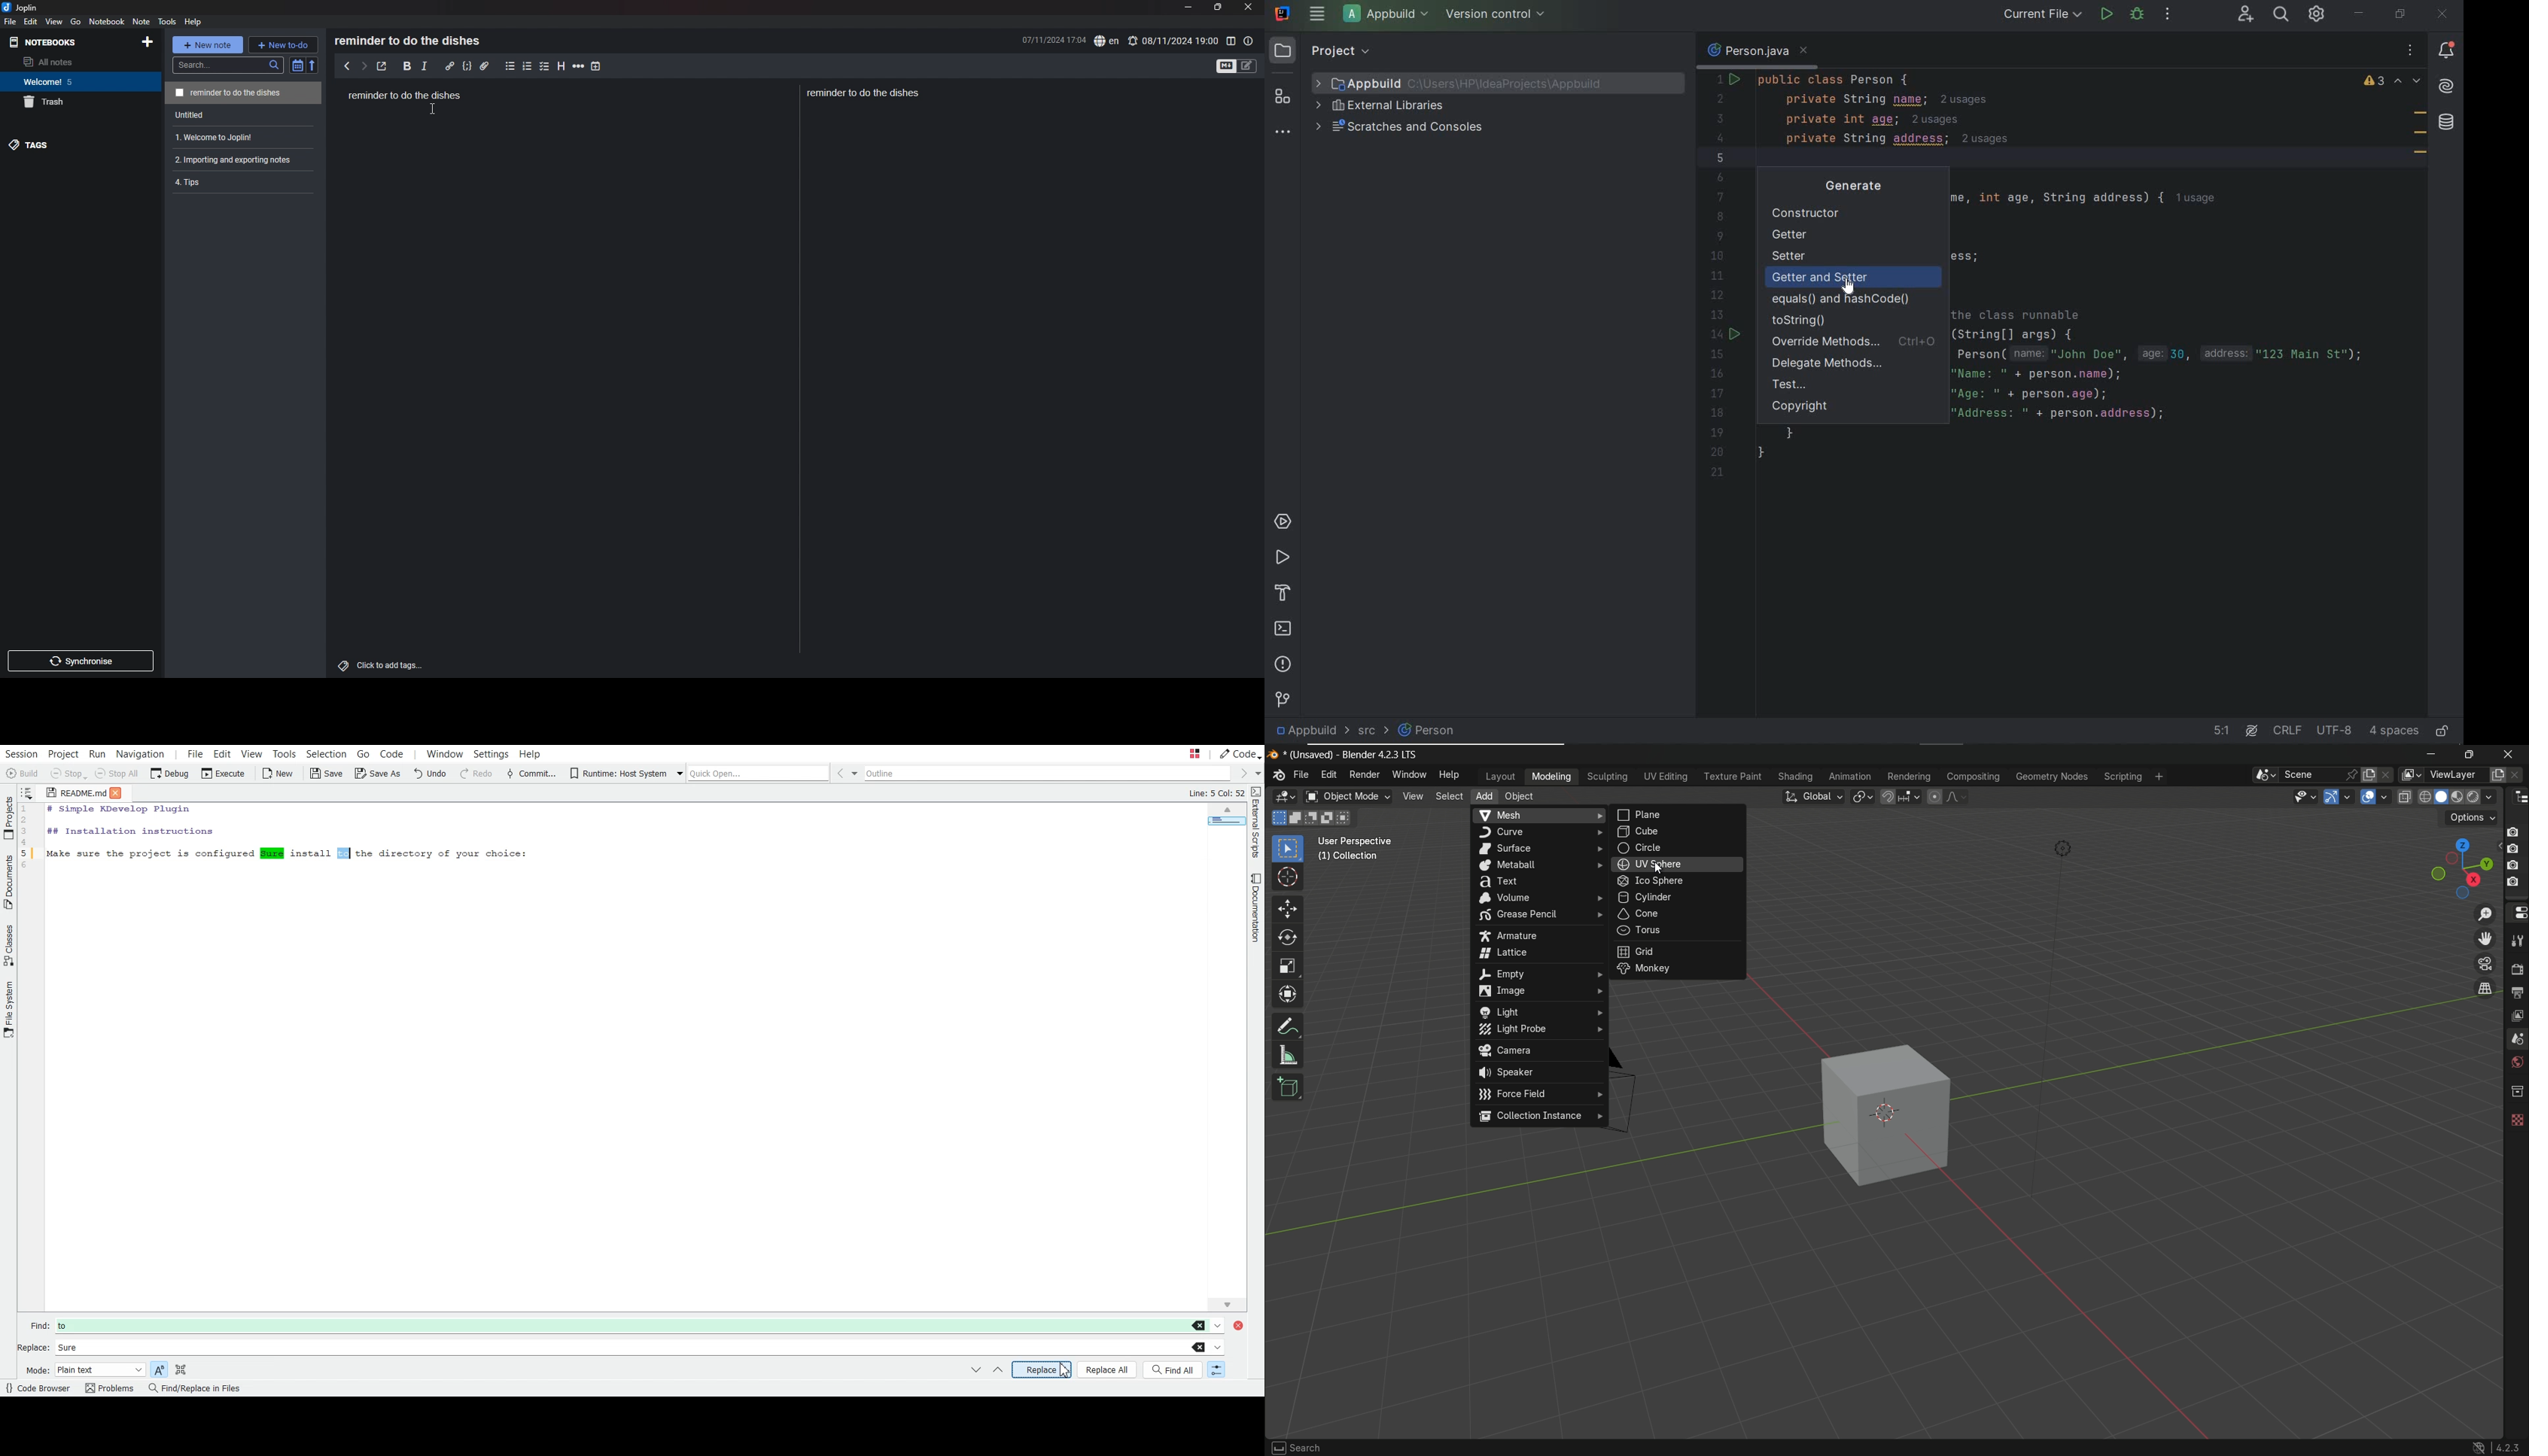 This screenshot has height=1456, width=2548. I want to click on new note, so click(207, 43).